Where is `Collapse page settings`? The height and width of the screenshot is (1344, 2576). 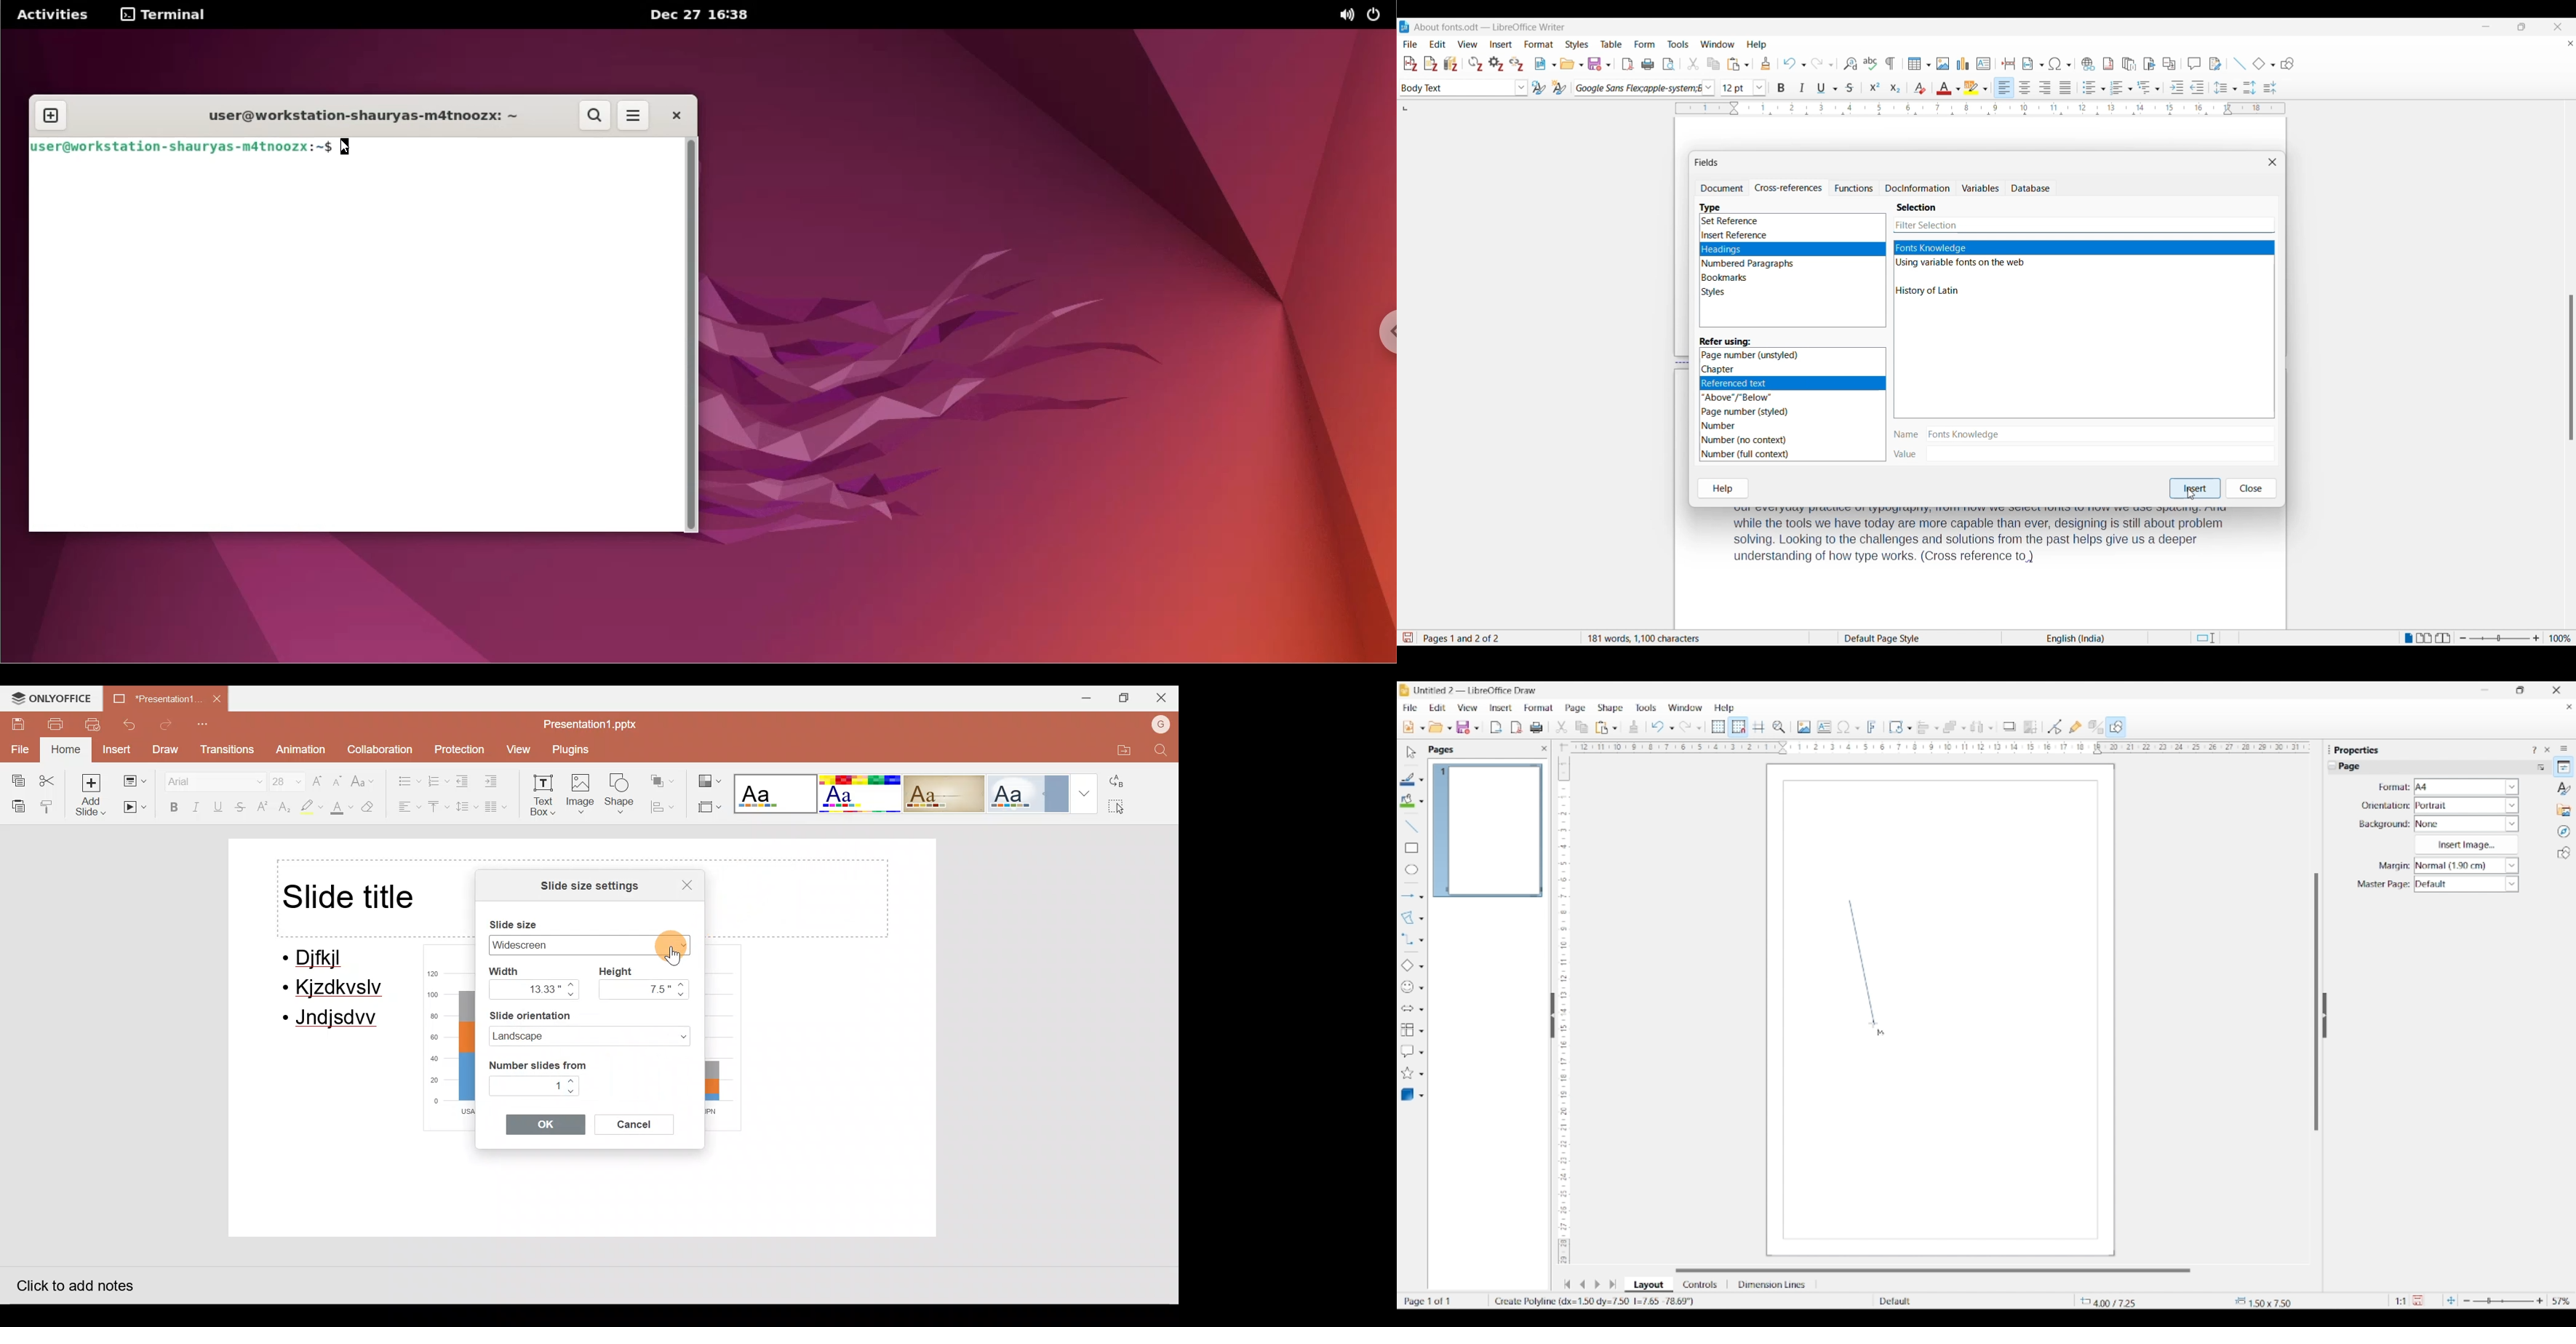
Collapse page settings is located at coordinates (2332, 765).